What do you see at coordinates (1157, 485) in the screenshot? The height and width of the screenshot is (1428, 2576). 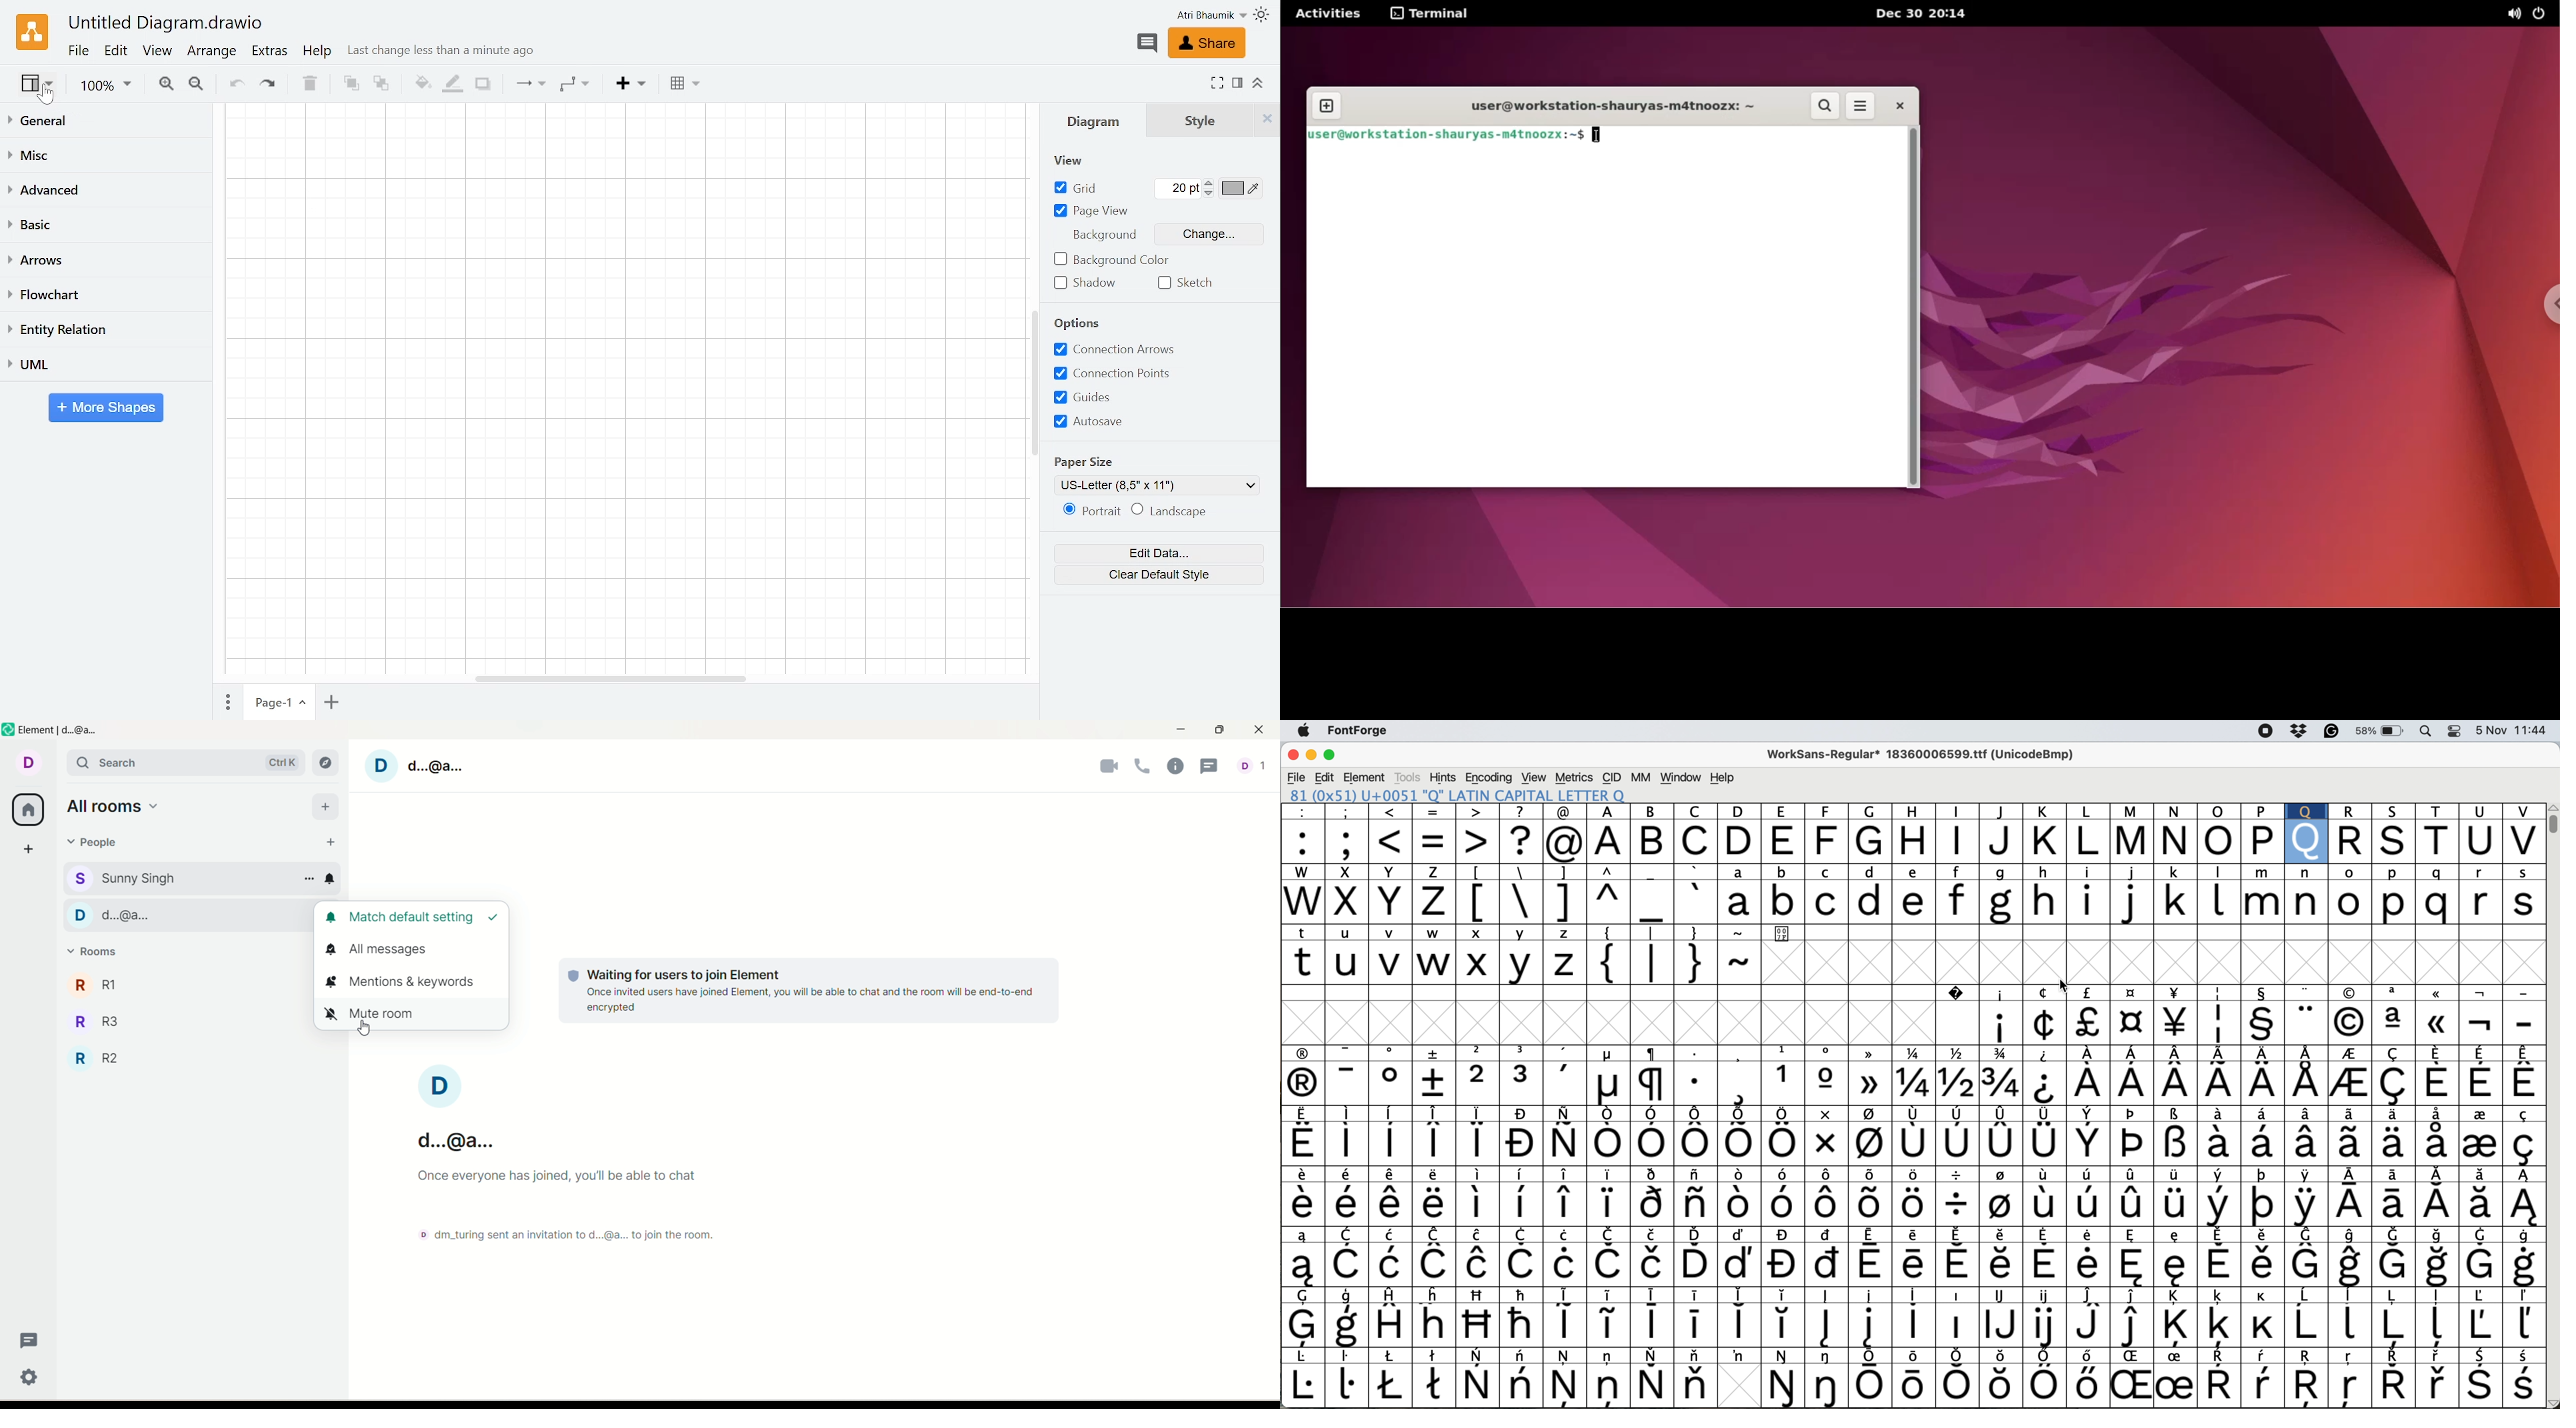 I see `Current paper size` at bounding box center [1157, 485].